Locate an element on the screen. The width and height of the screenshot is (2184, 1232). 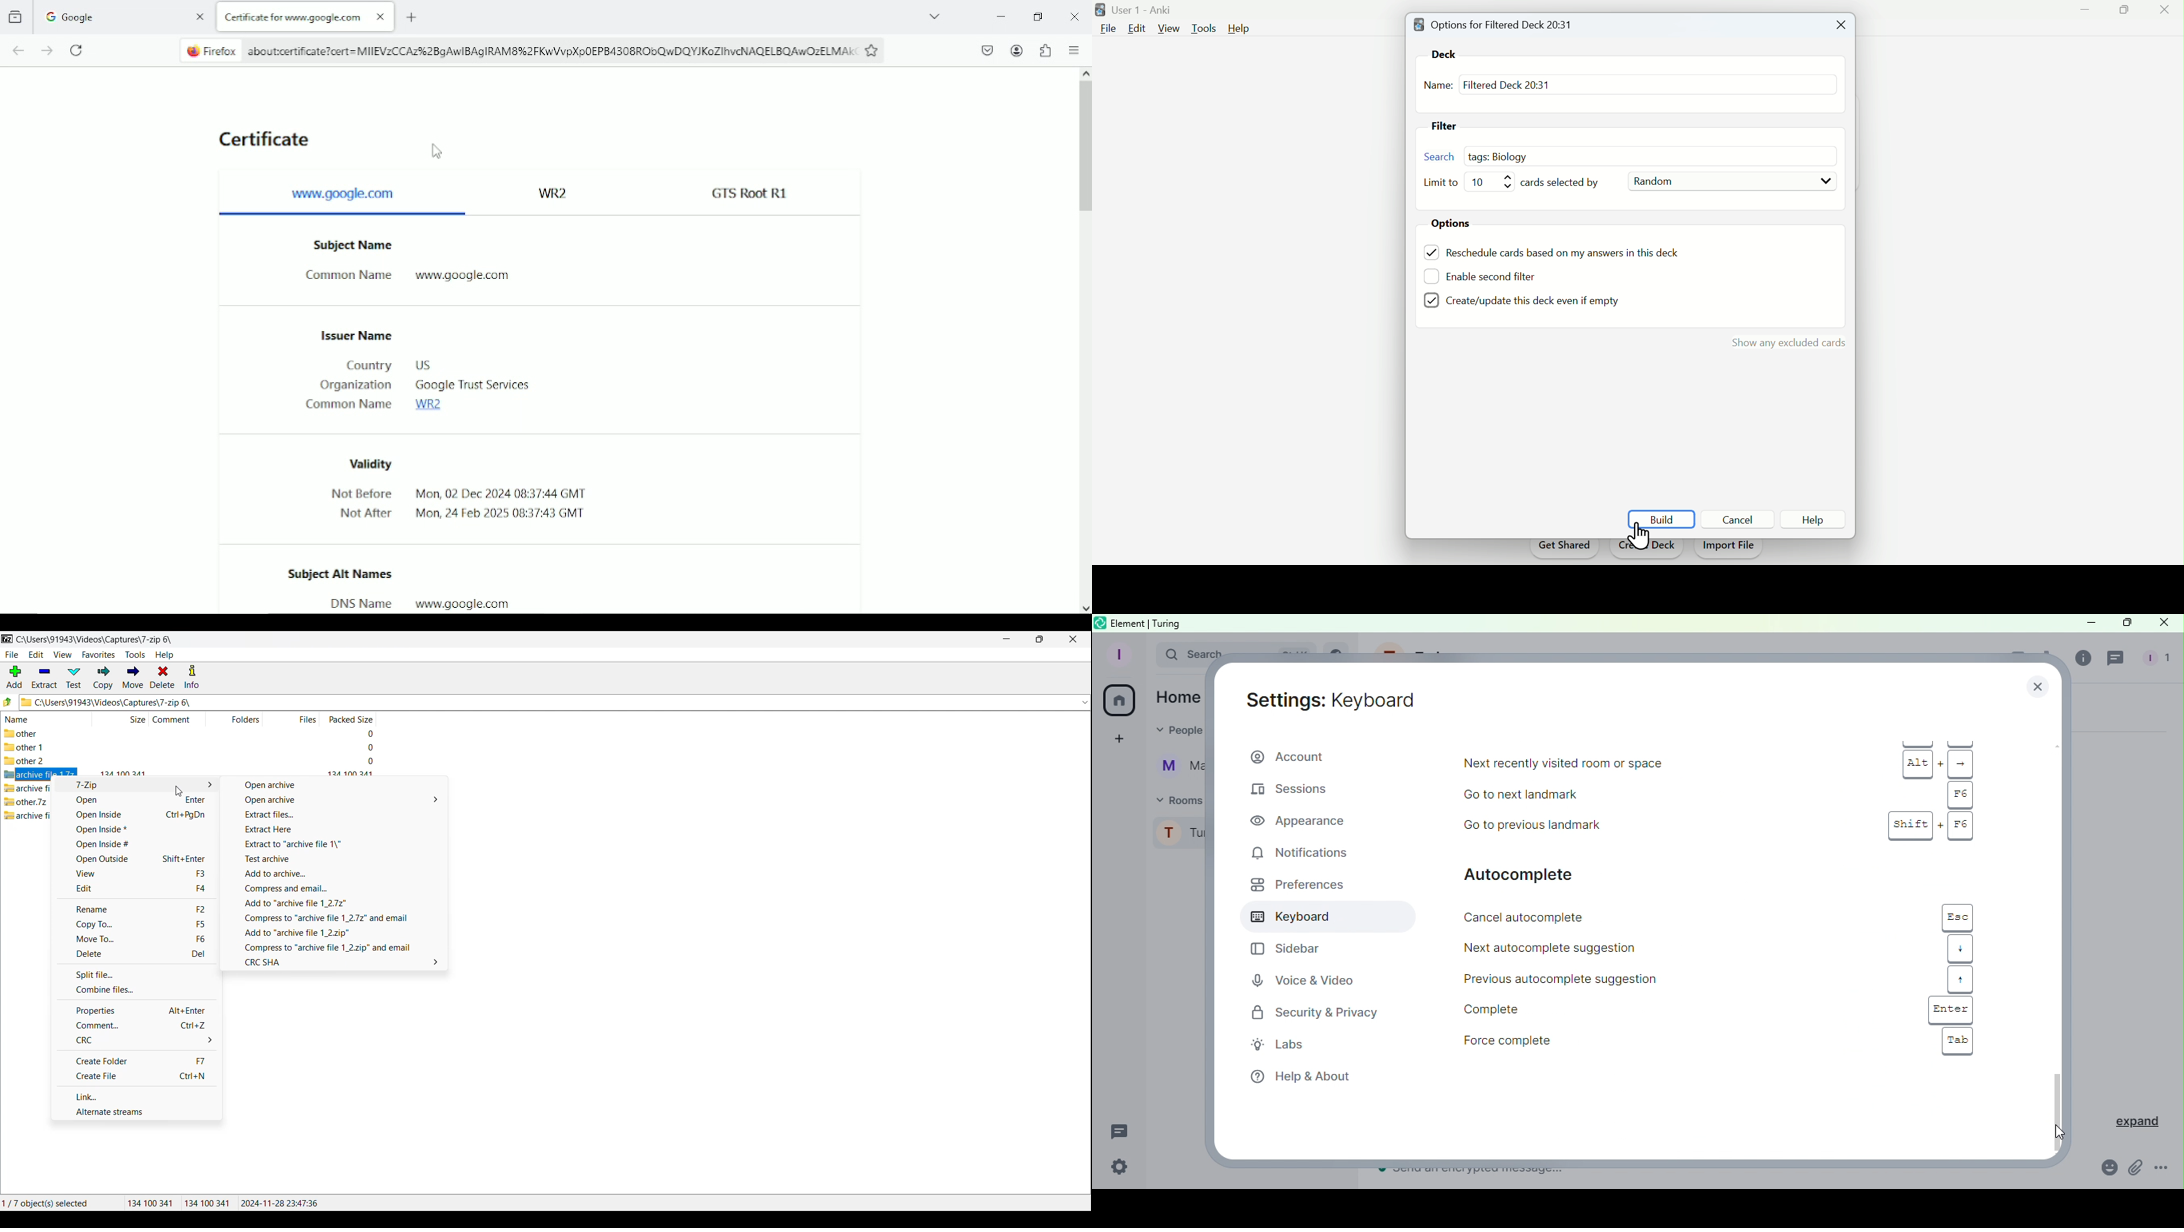
Minimize is located at coordinates (997, 15).